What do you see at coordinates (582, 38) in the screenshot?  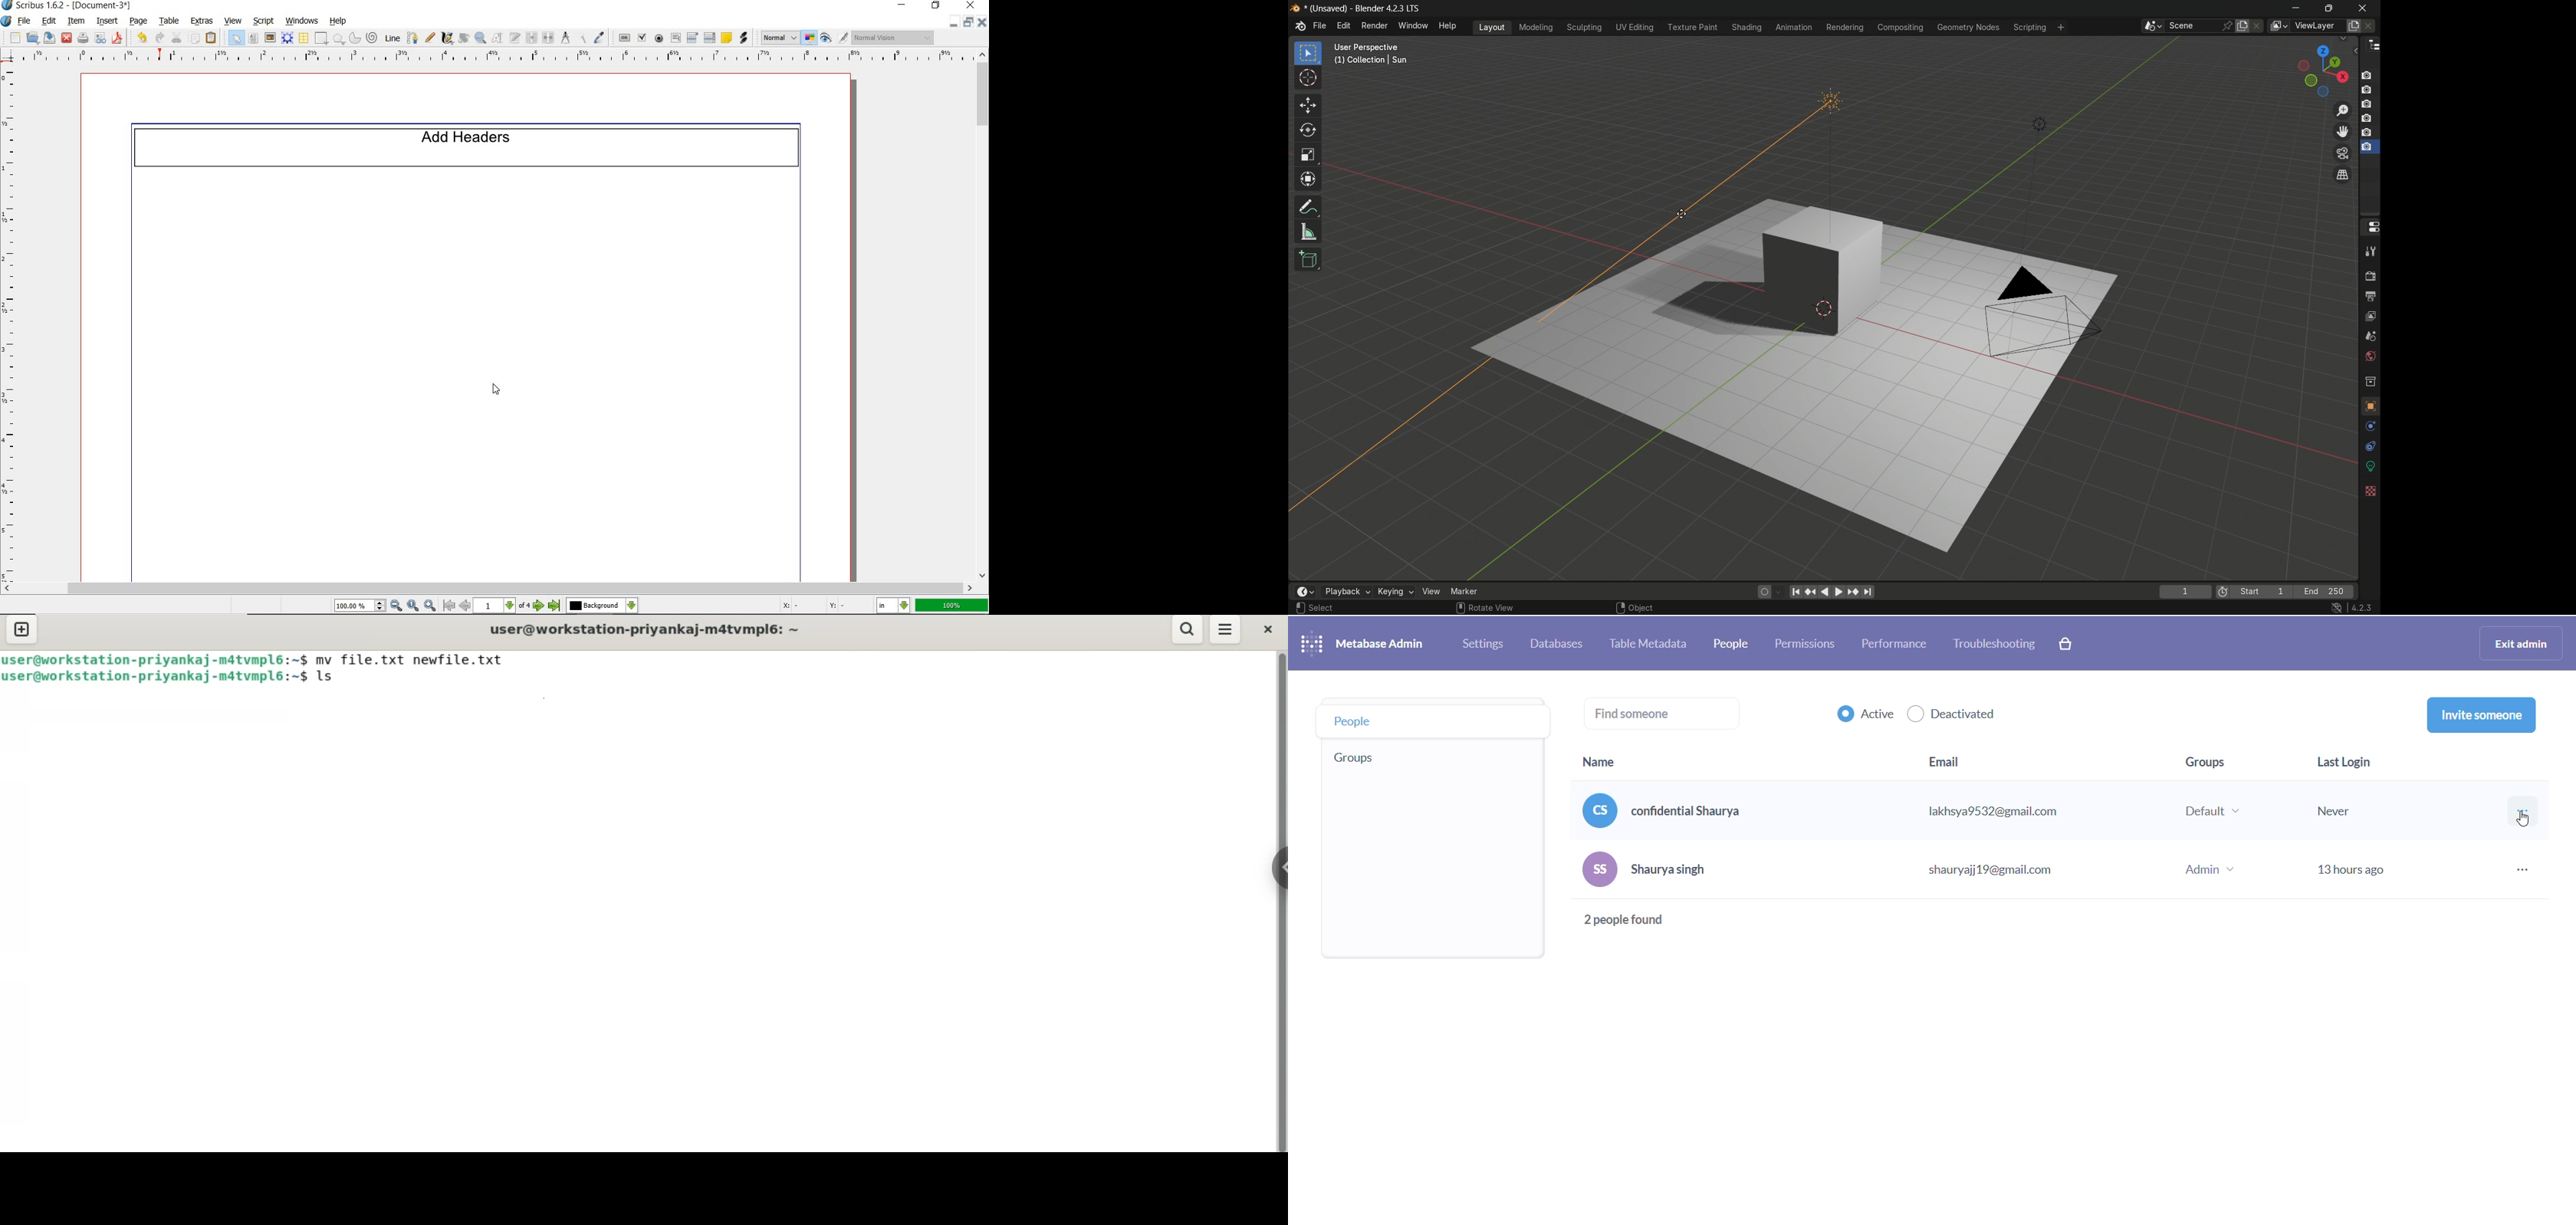 I see `copy item properties` at bounding box center [582, 38].